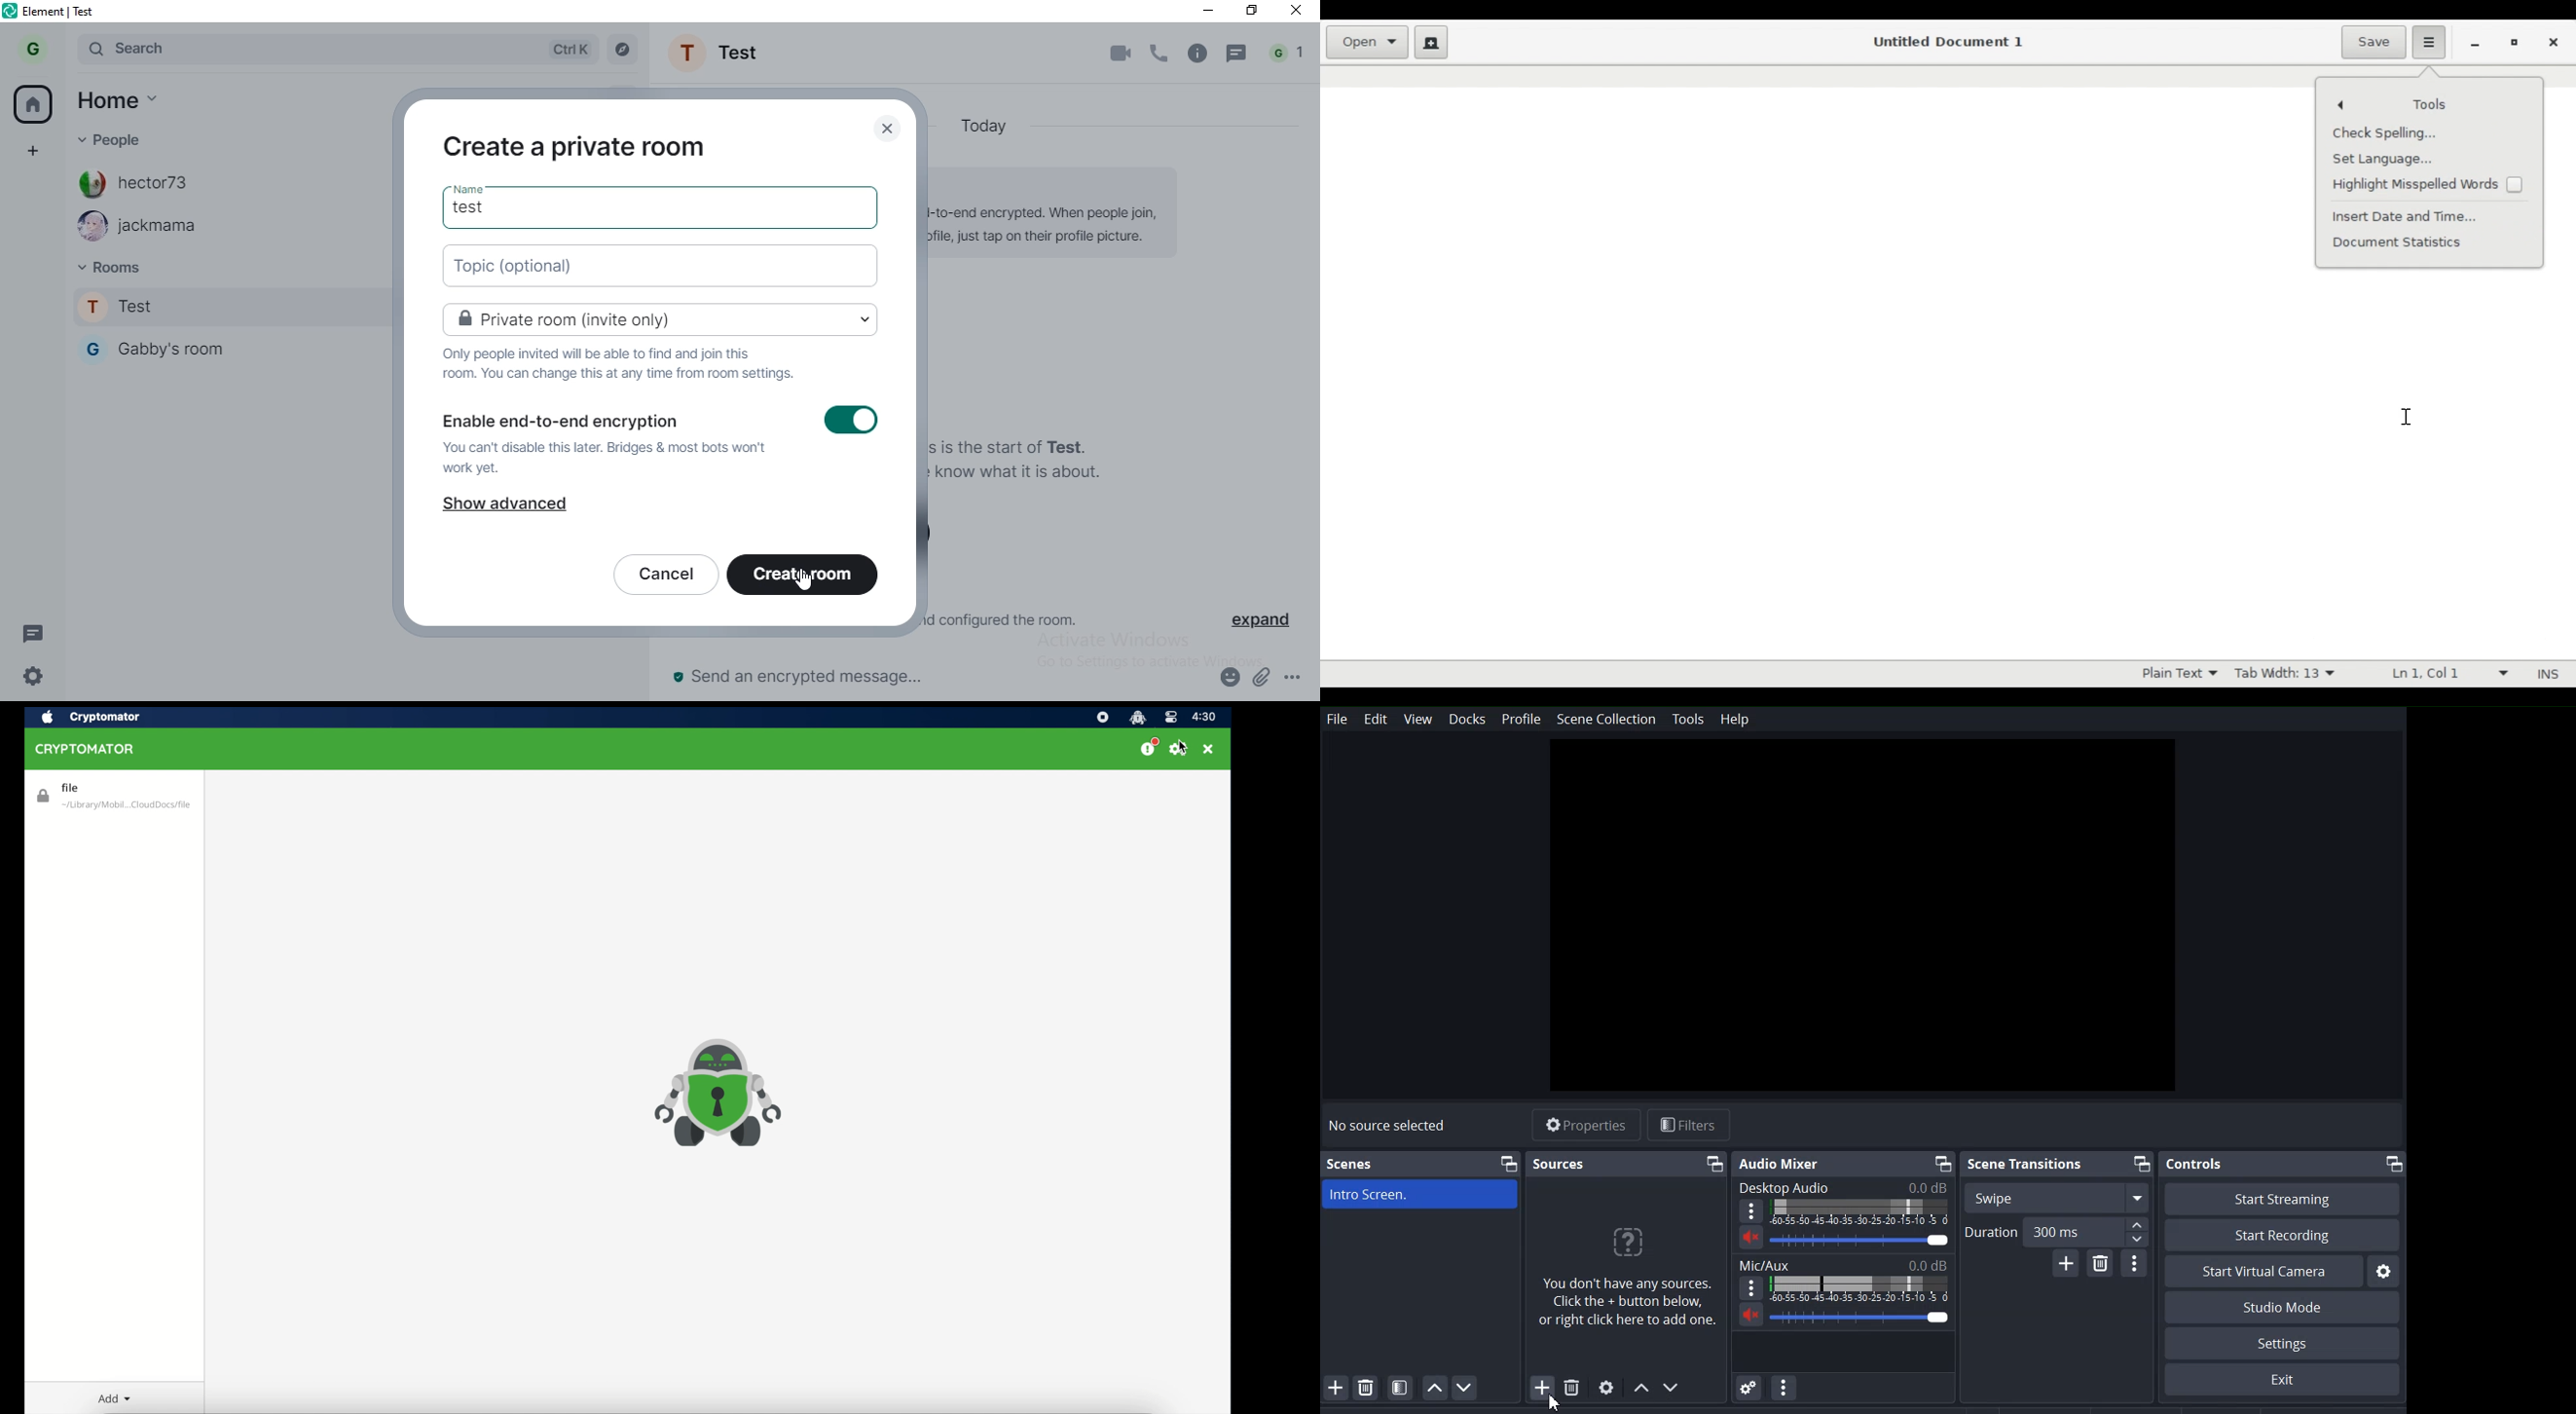  Describe the element at coordinates (1418, 719) in the screenshot. I see `View` at that location.